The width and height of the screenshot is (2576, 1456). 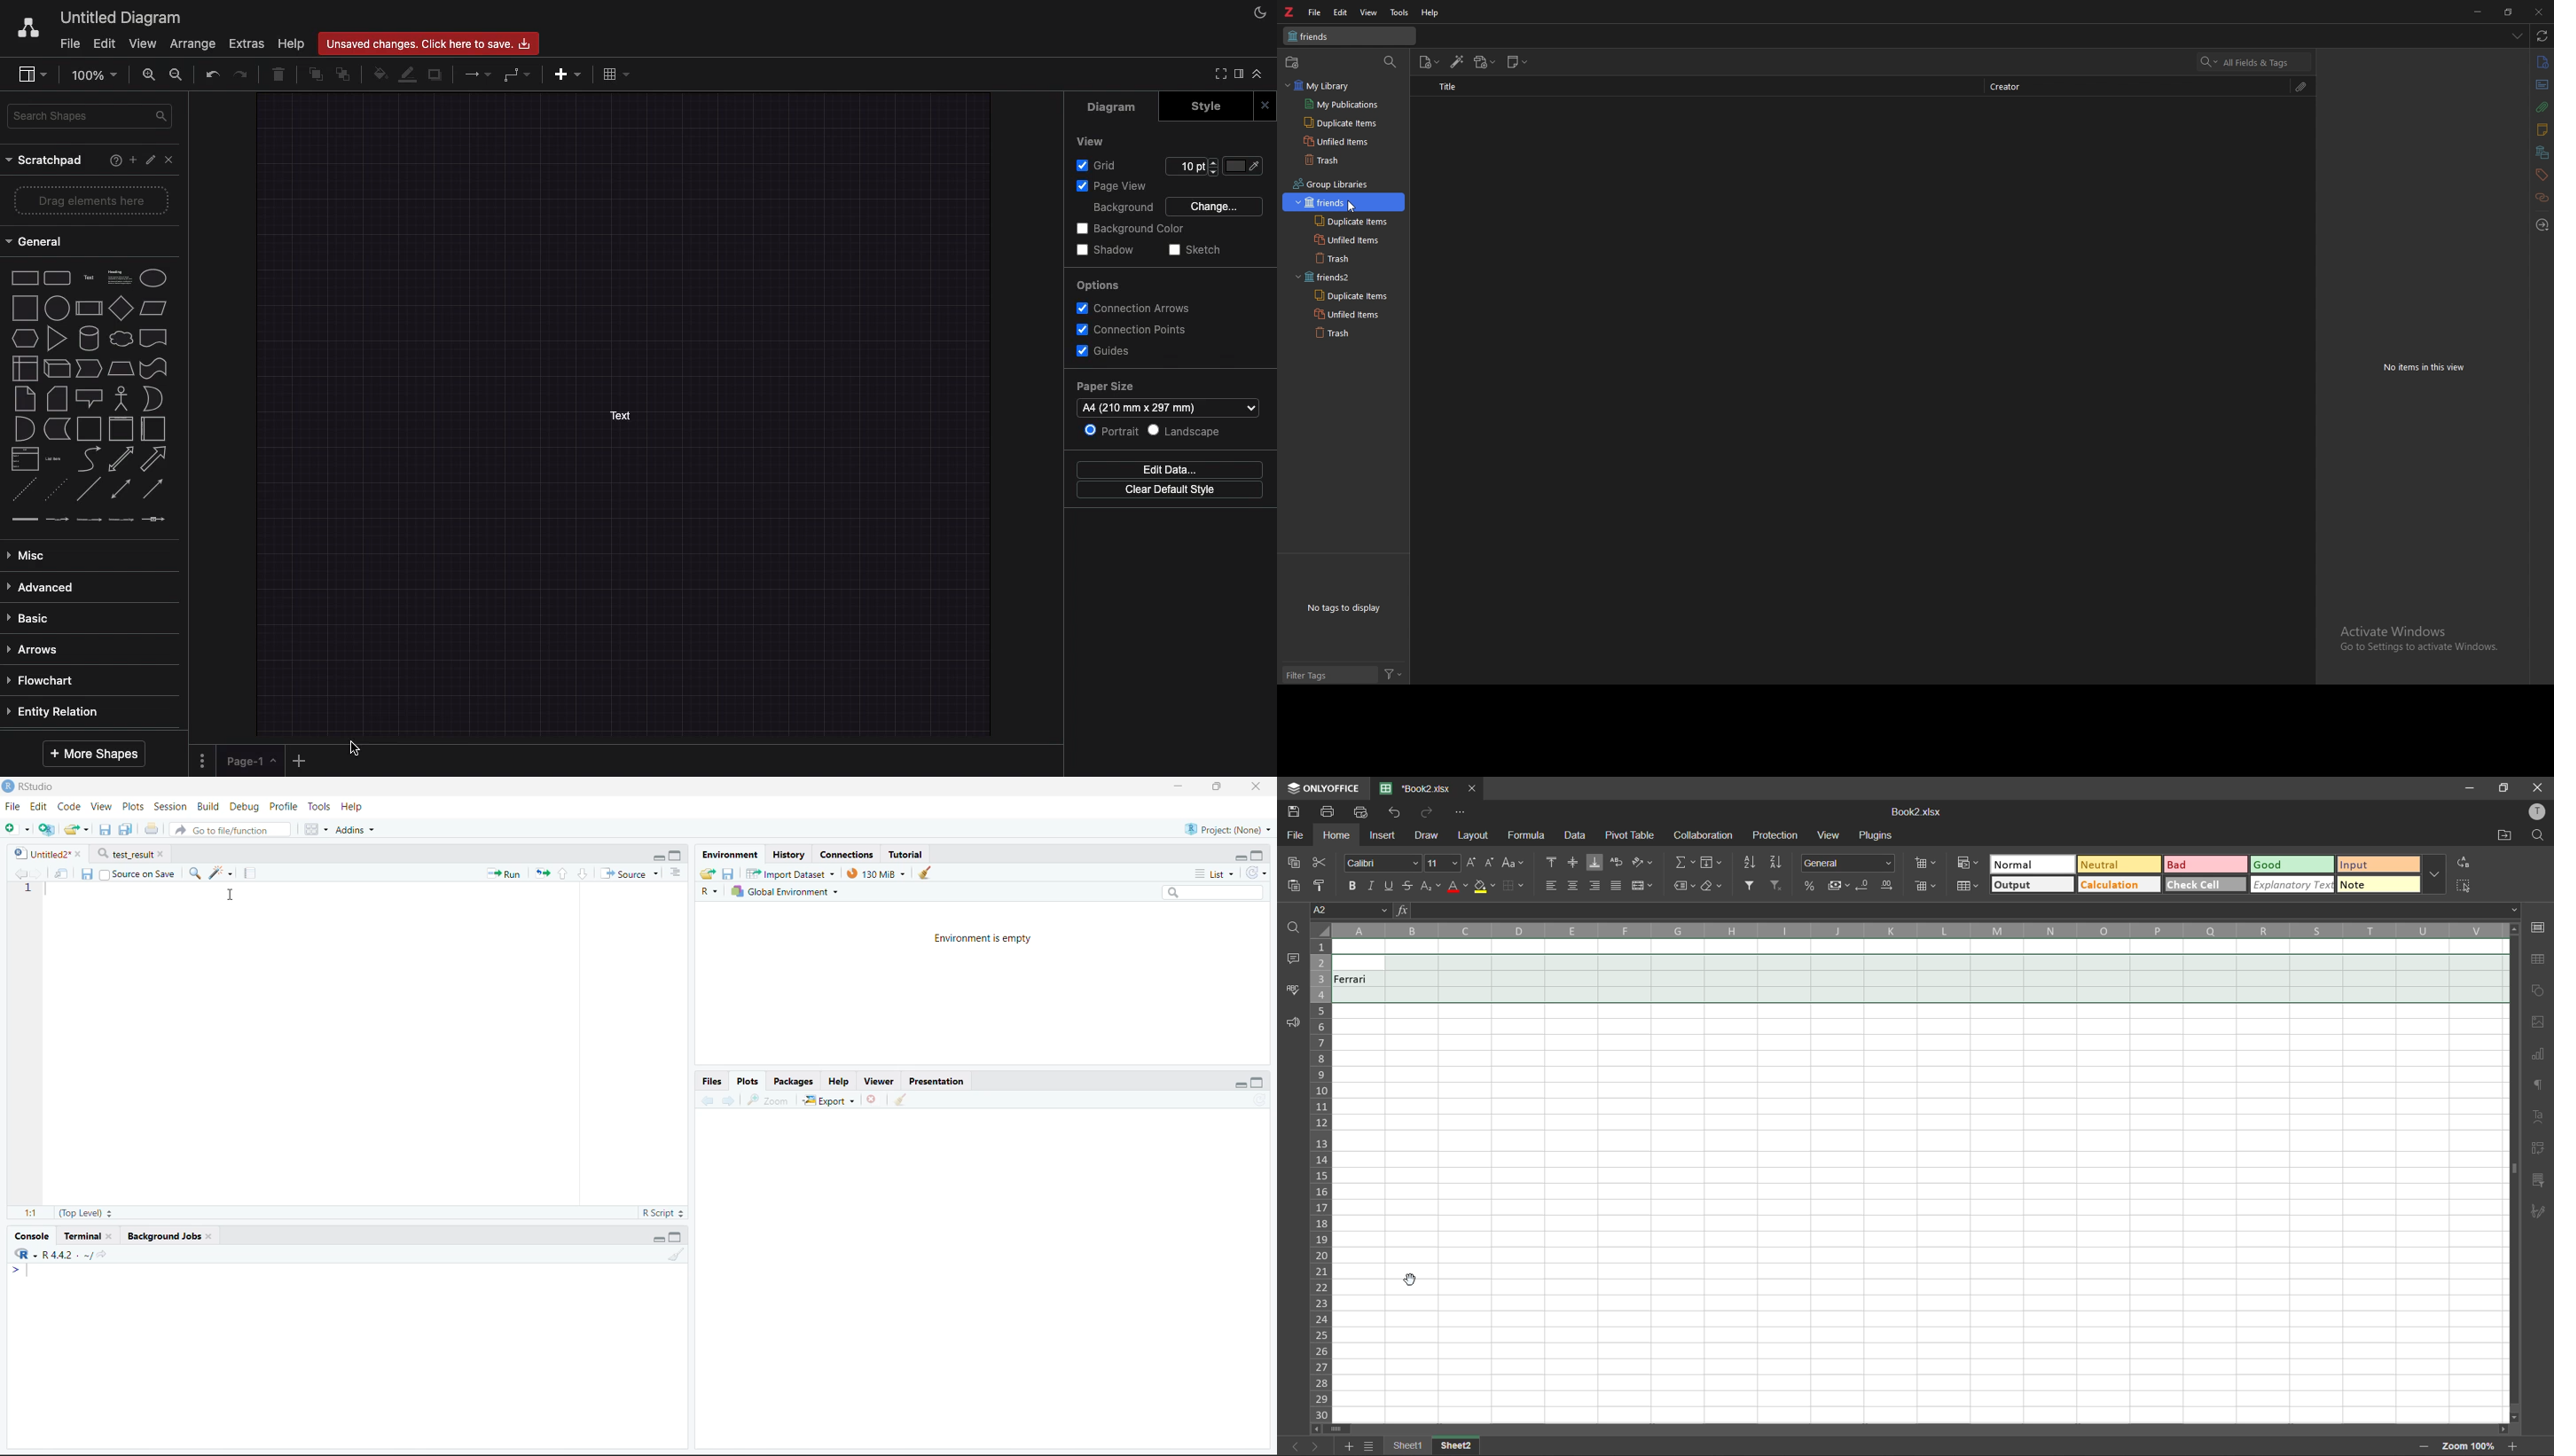 I want to click on Size, so click(x=1192, y=167).